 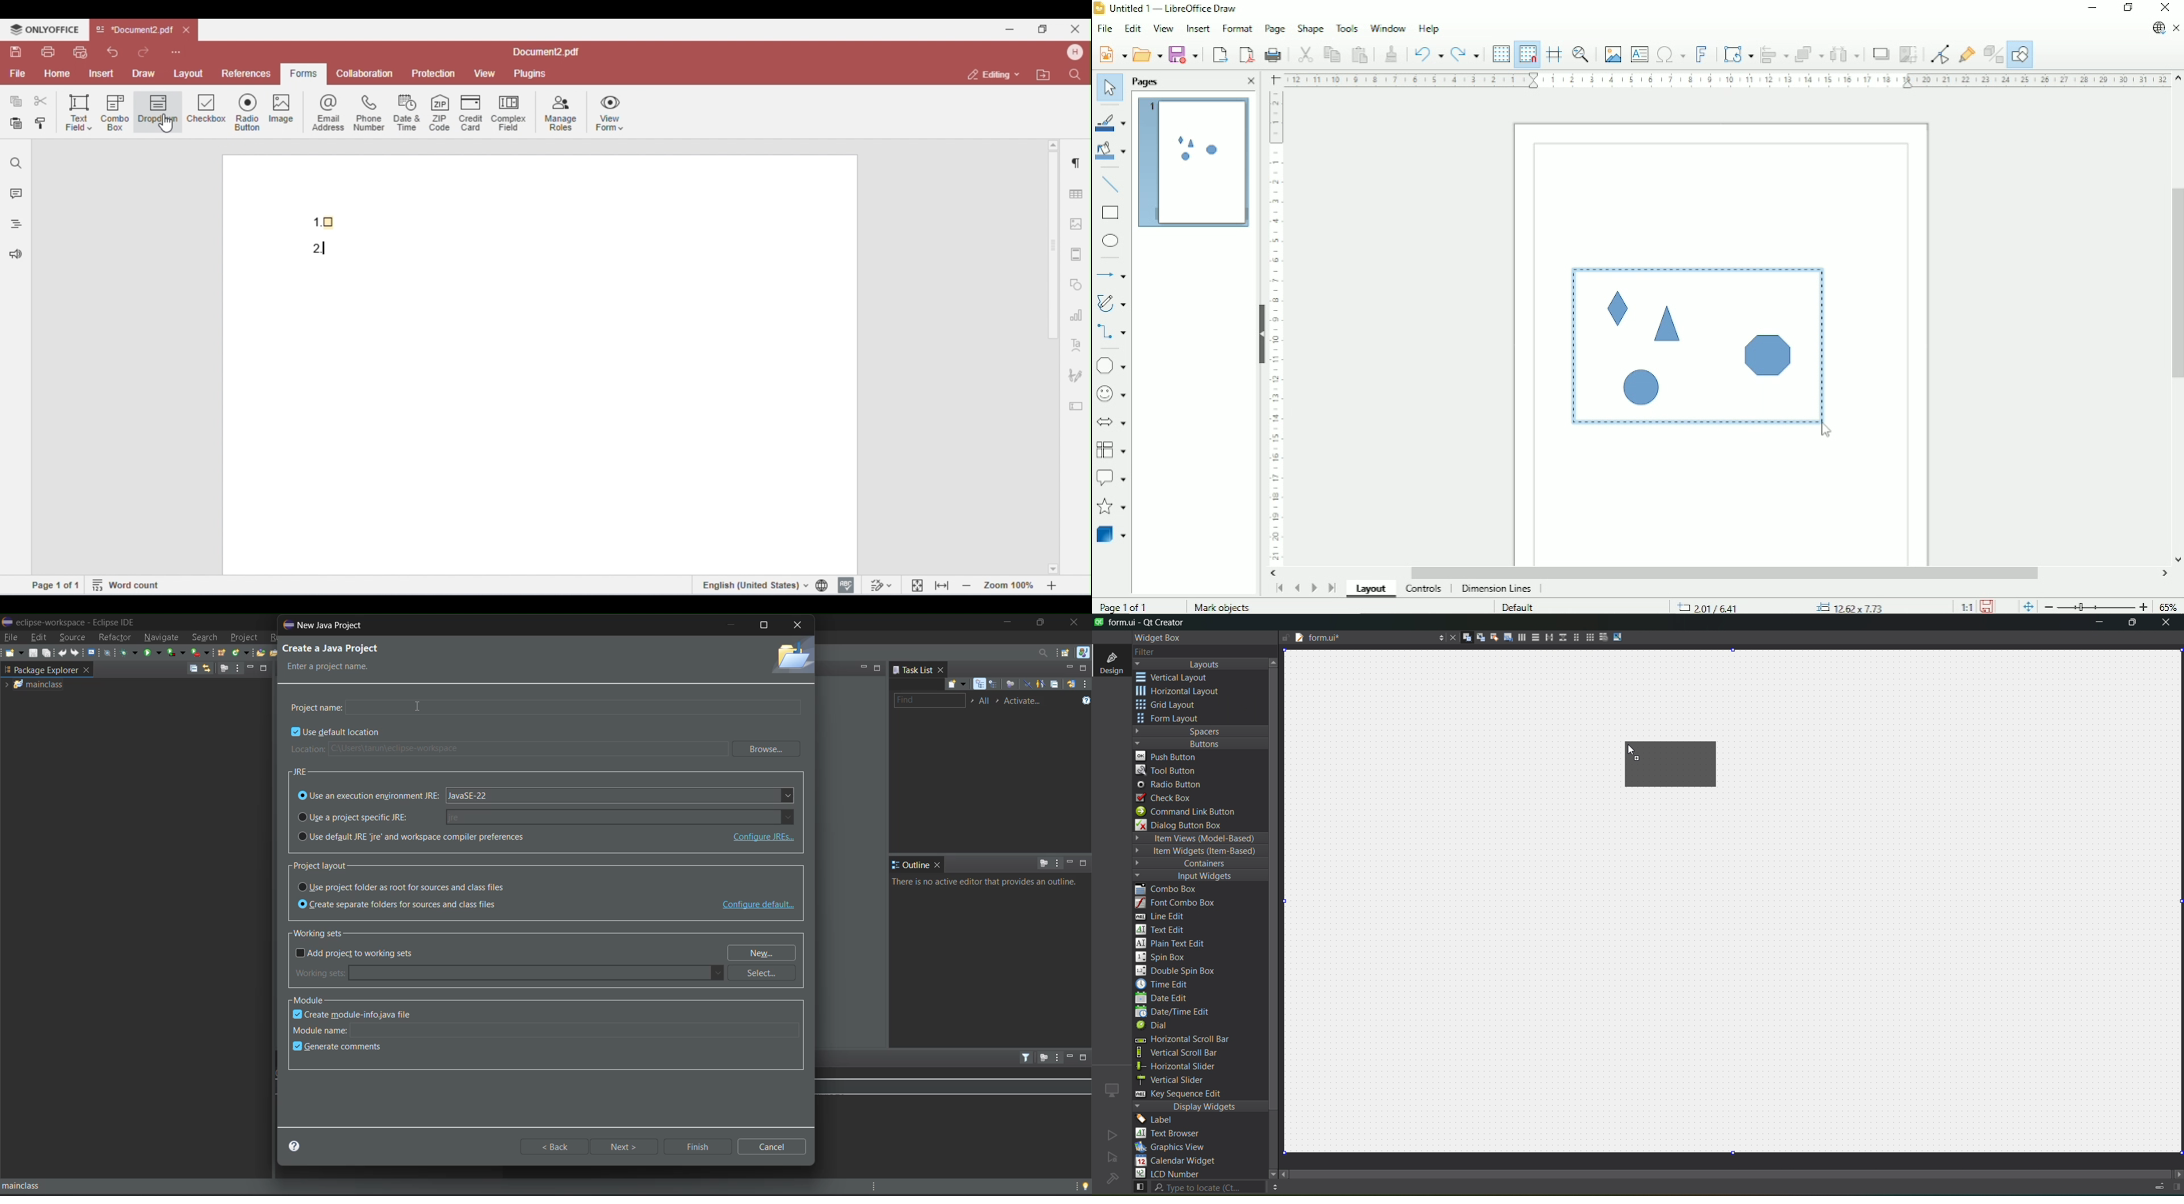 What do you see at coordinates (1236, 29) in the screenshot?
I see `Format` at bounding box center [1236, 29].